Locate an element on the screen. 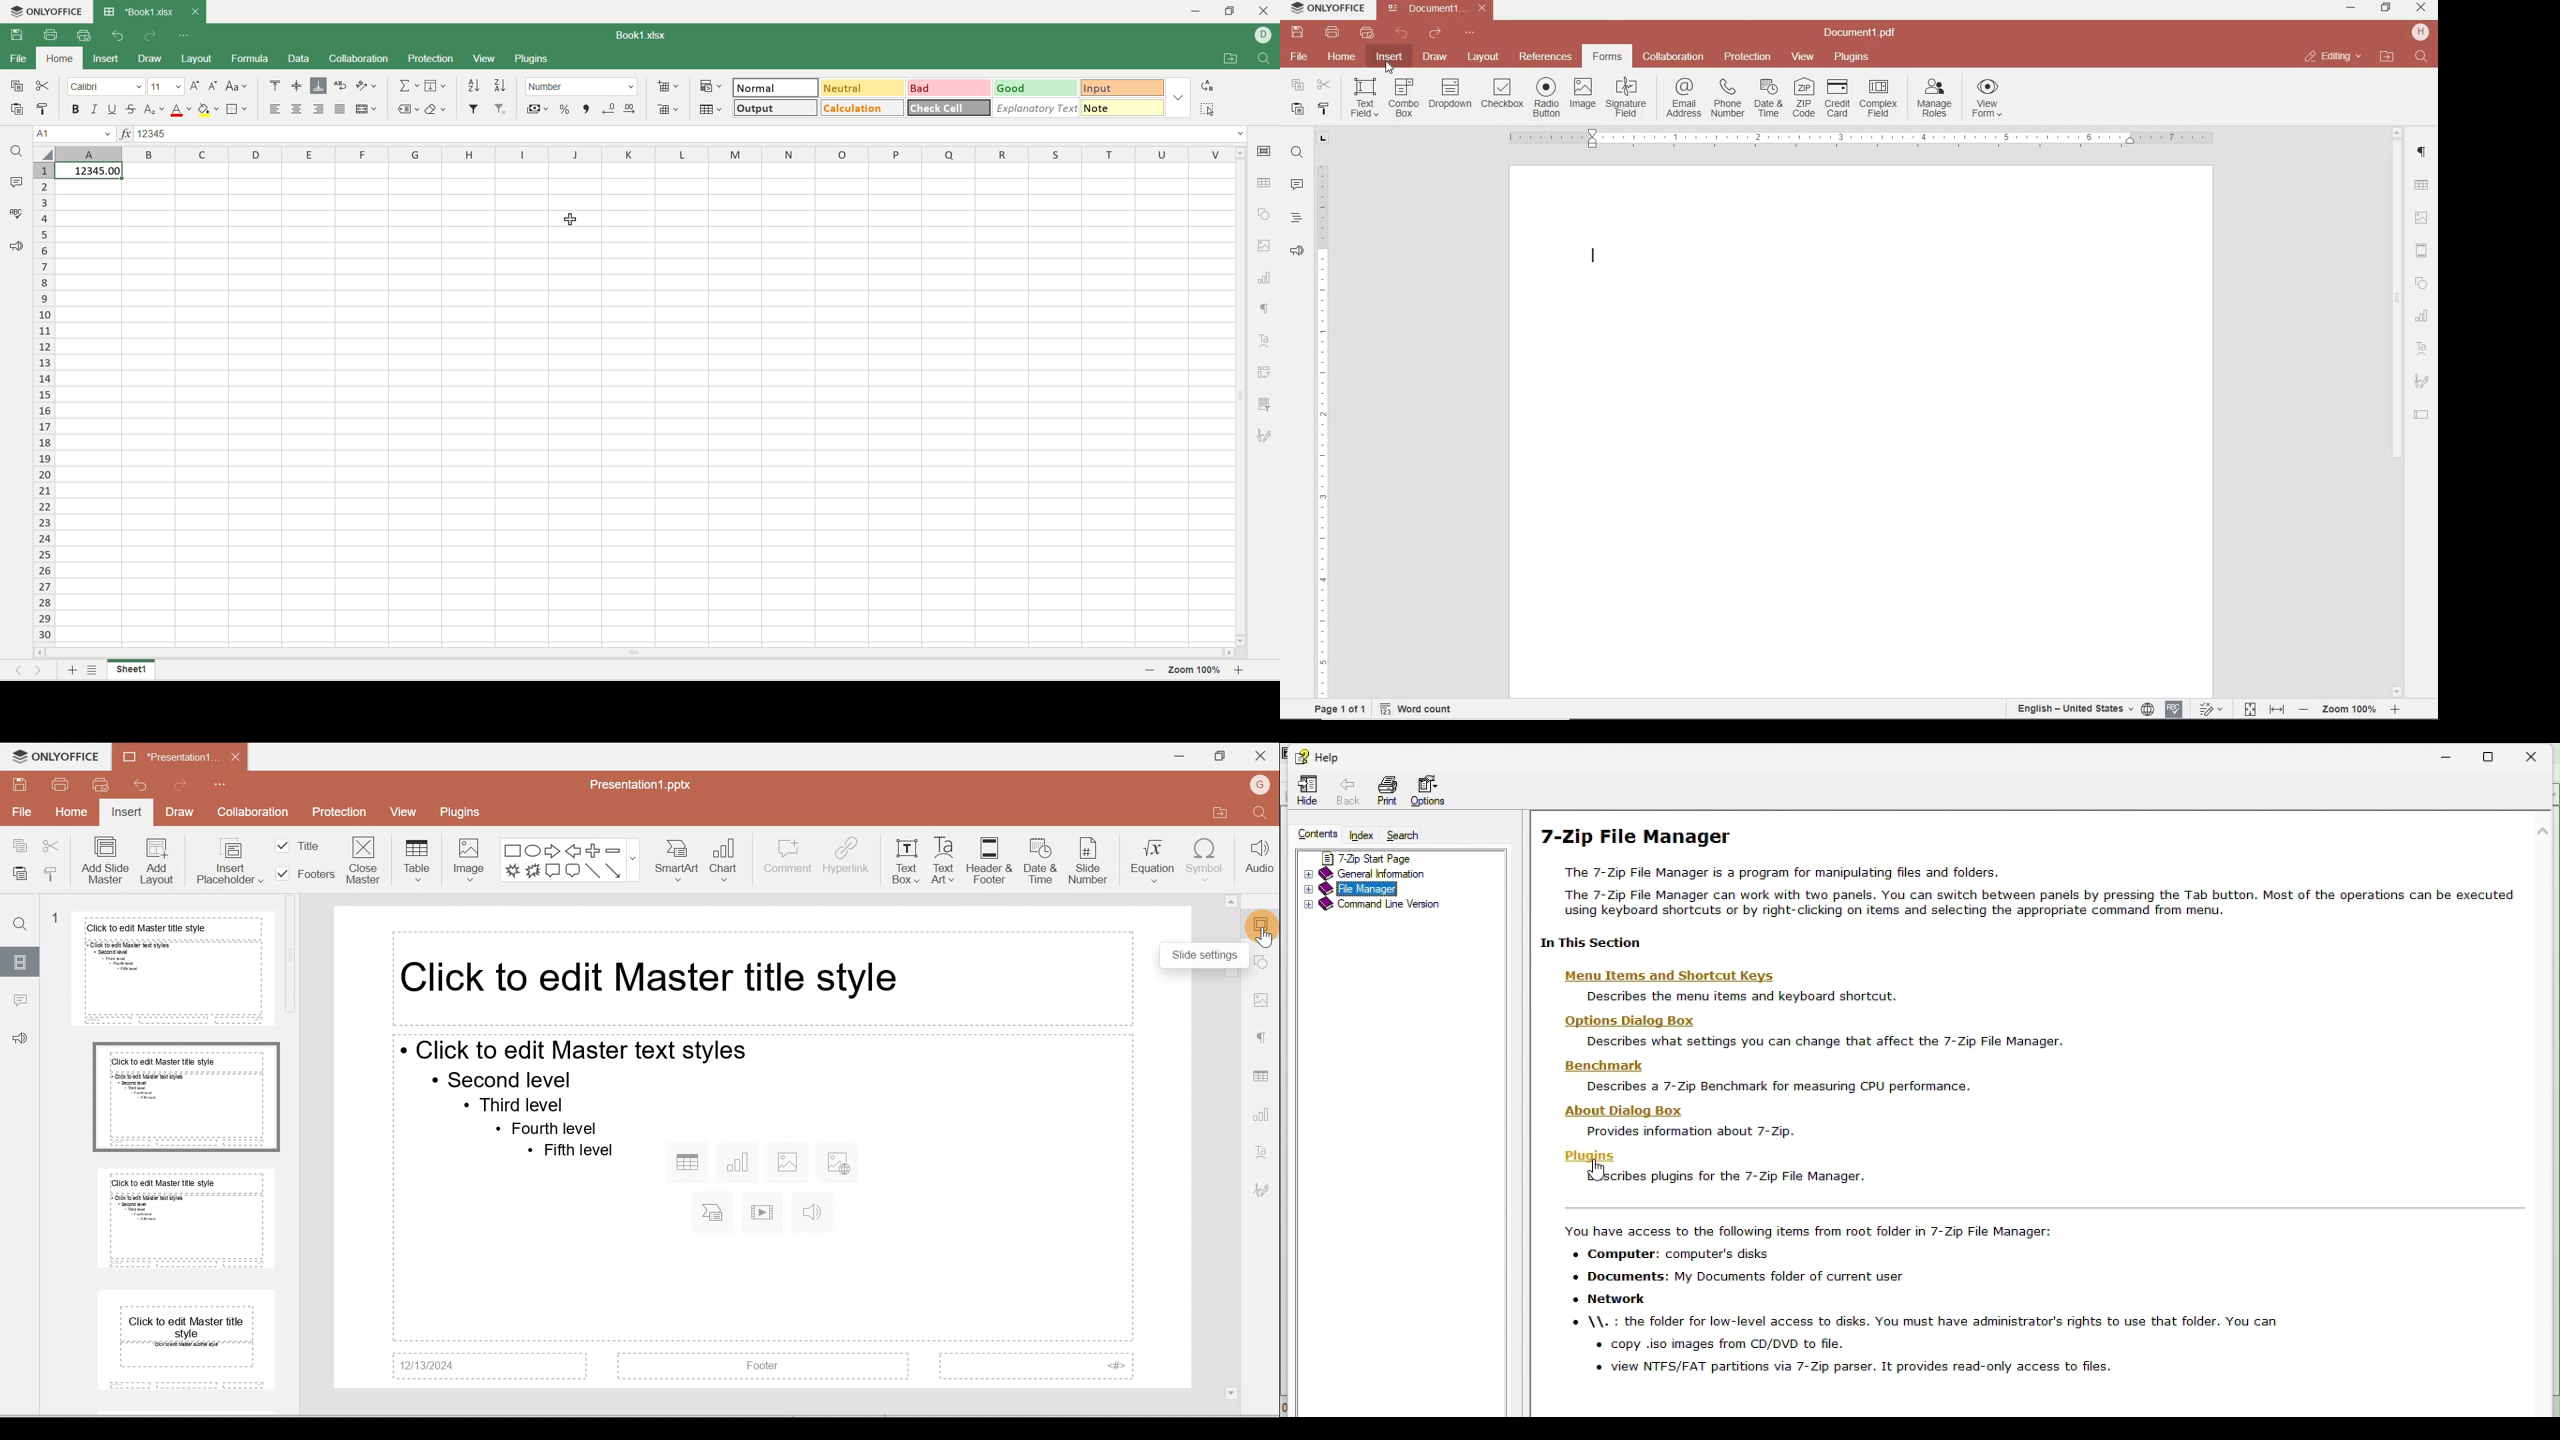 The image size is (2576, 1456). text art settings is located at coordinates (1265, 341).